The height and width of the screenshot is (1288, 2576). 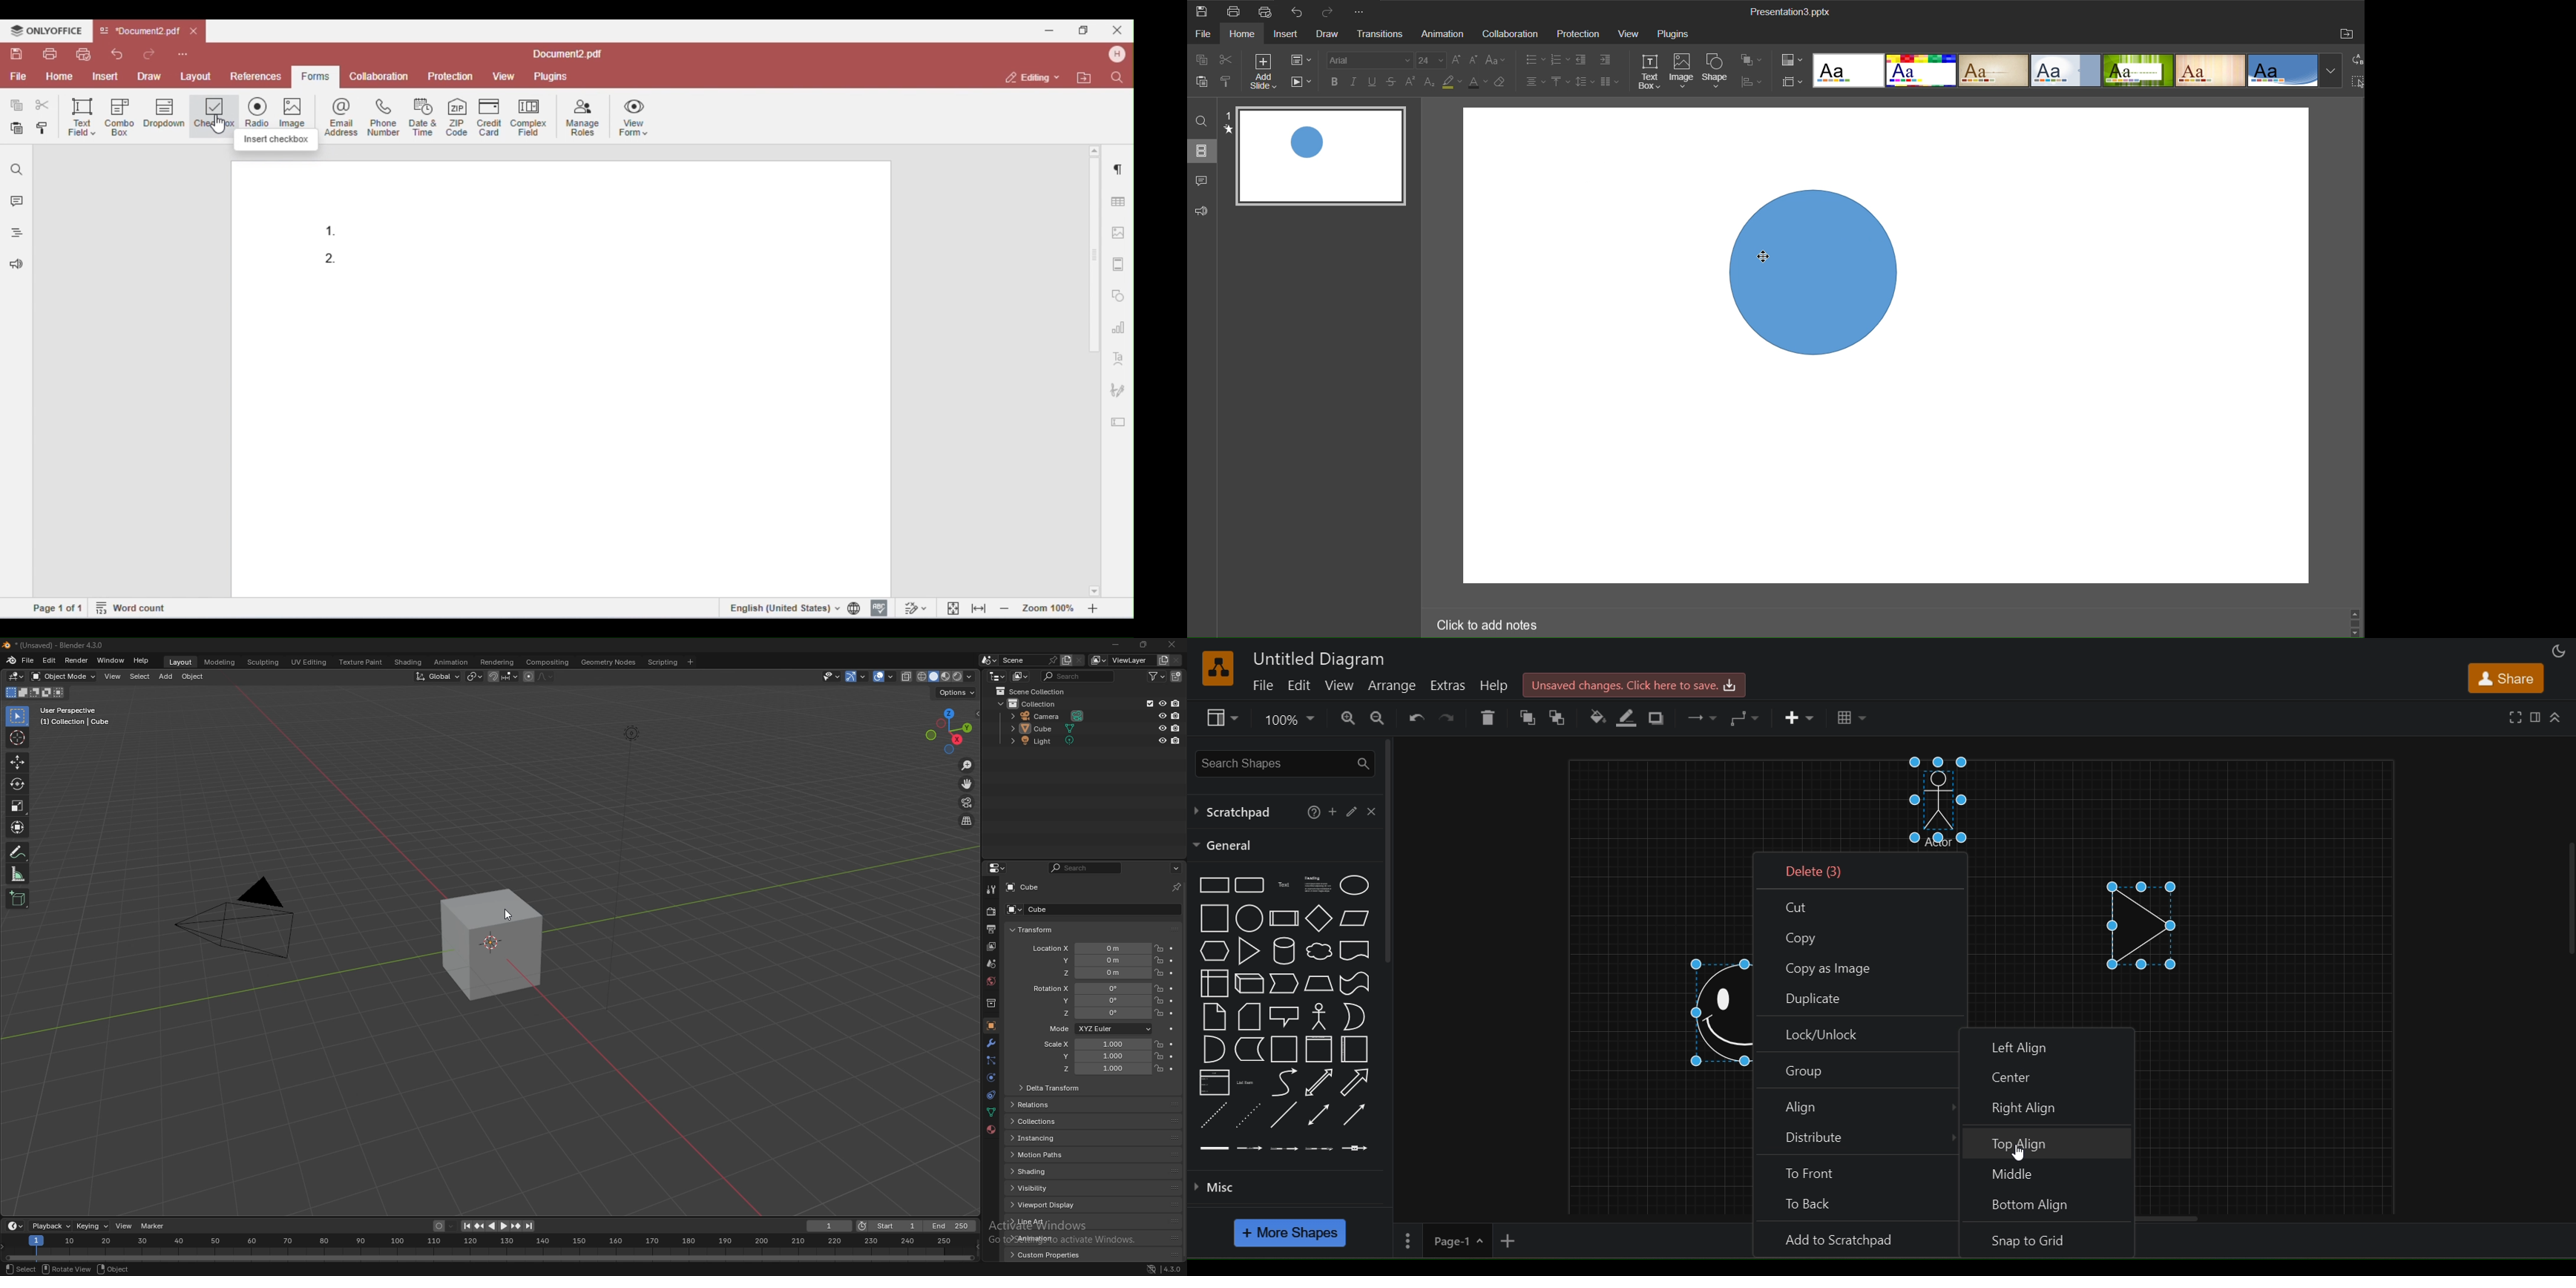 I want to click on data storage, so click(x=1249, y=1049).